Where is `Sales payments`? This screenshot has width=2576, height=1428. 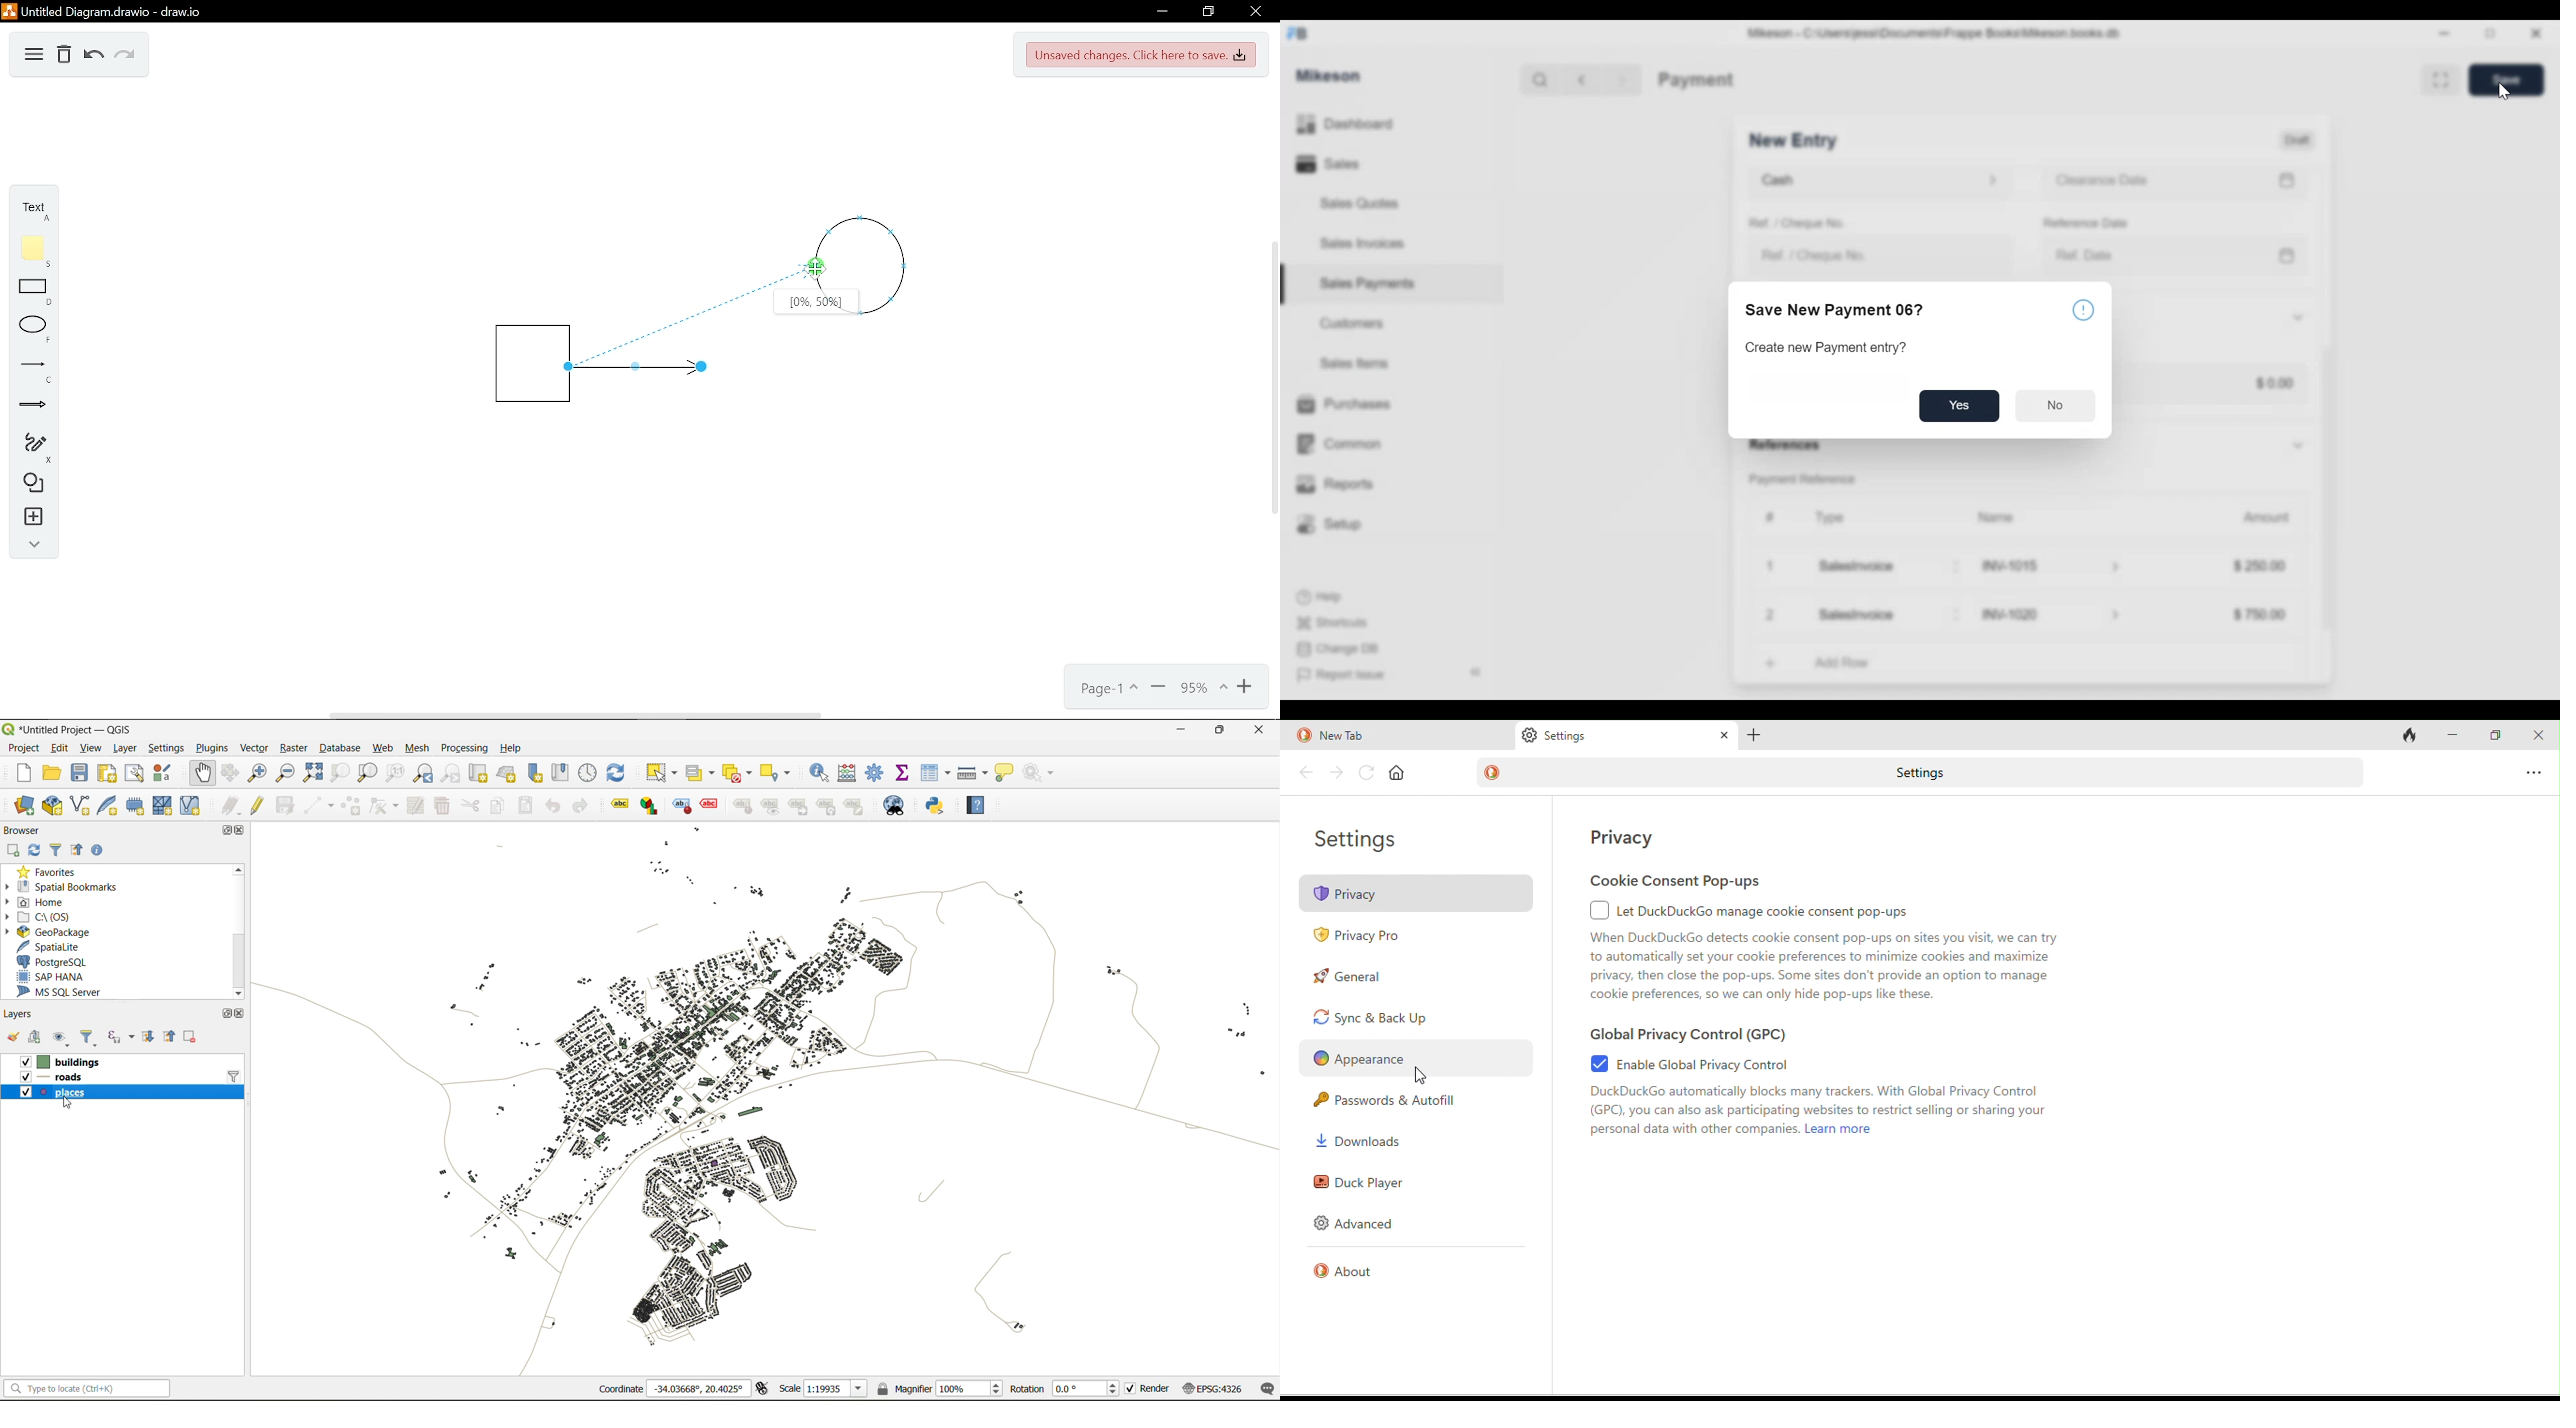 Sales payments is located at coordinates (1370, 283).